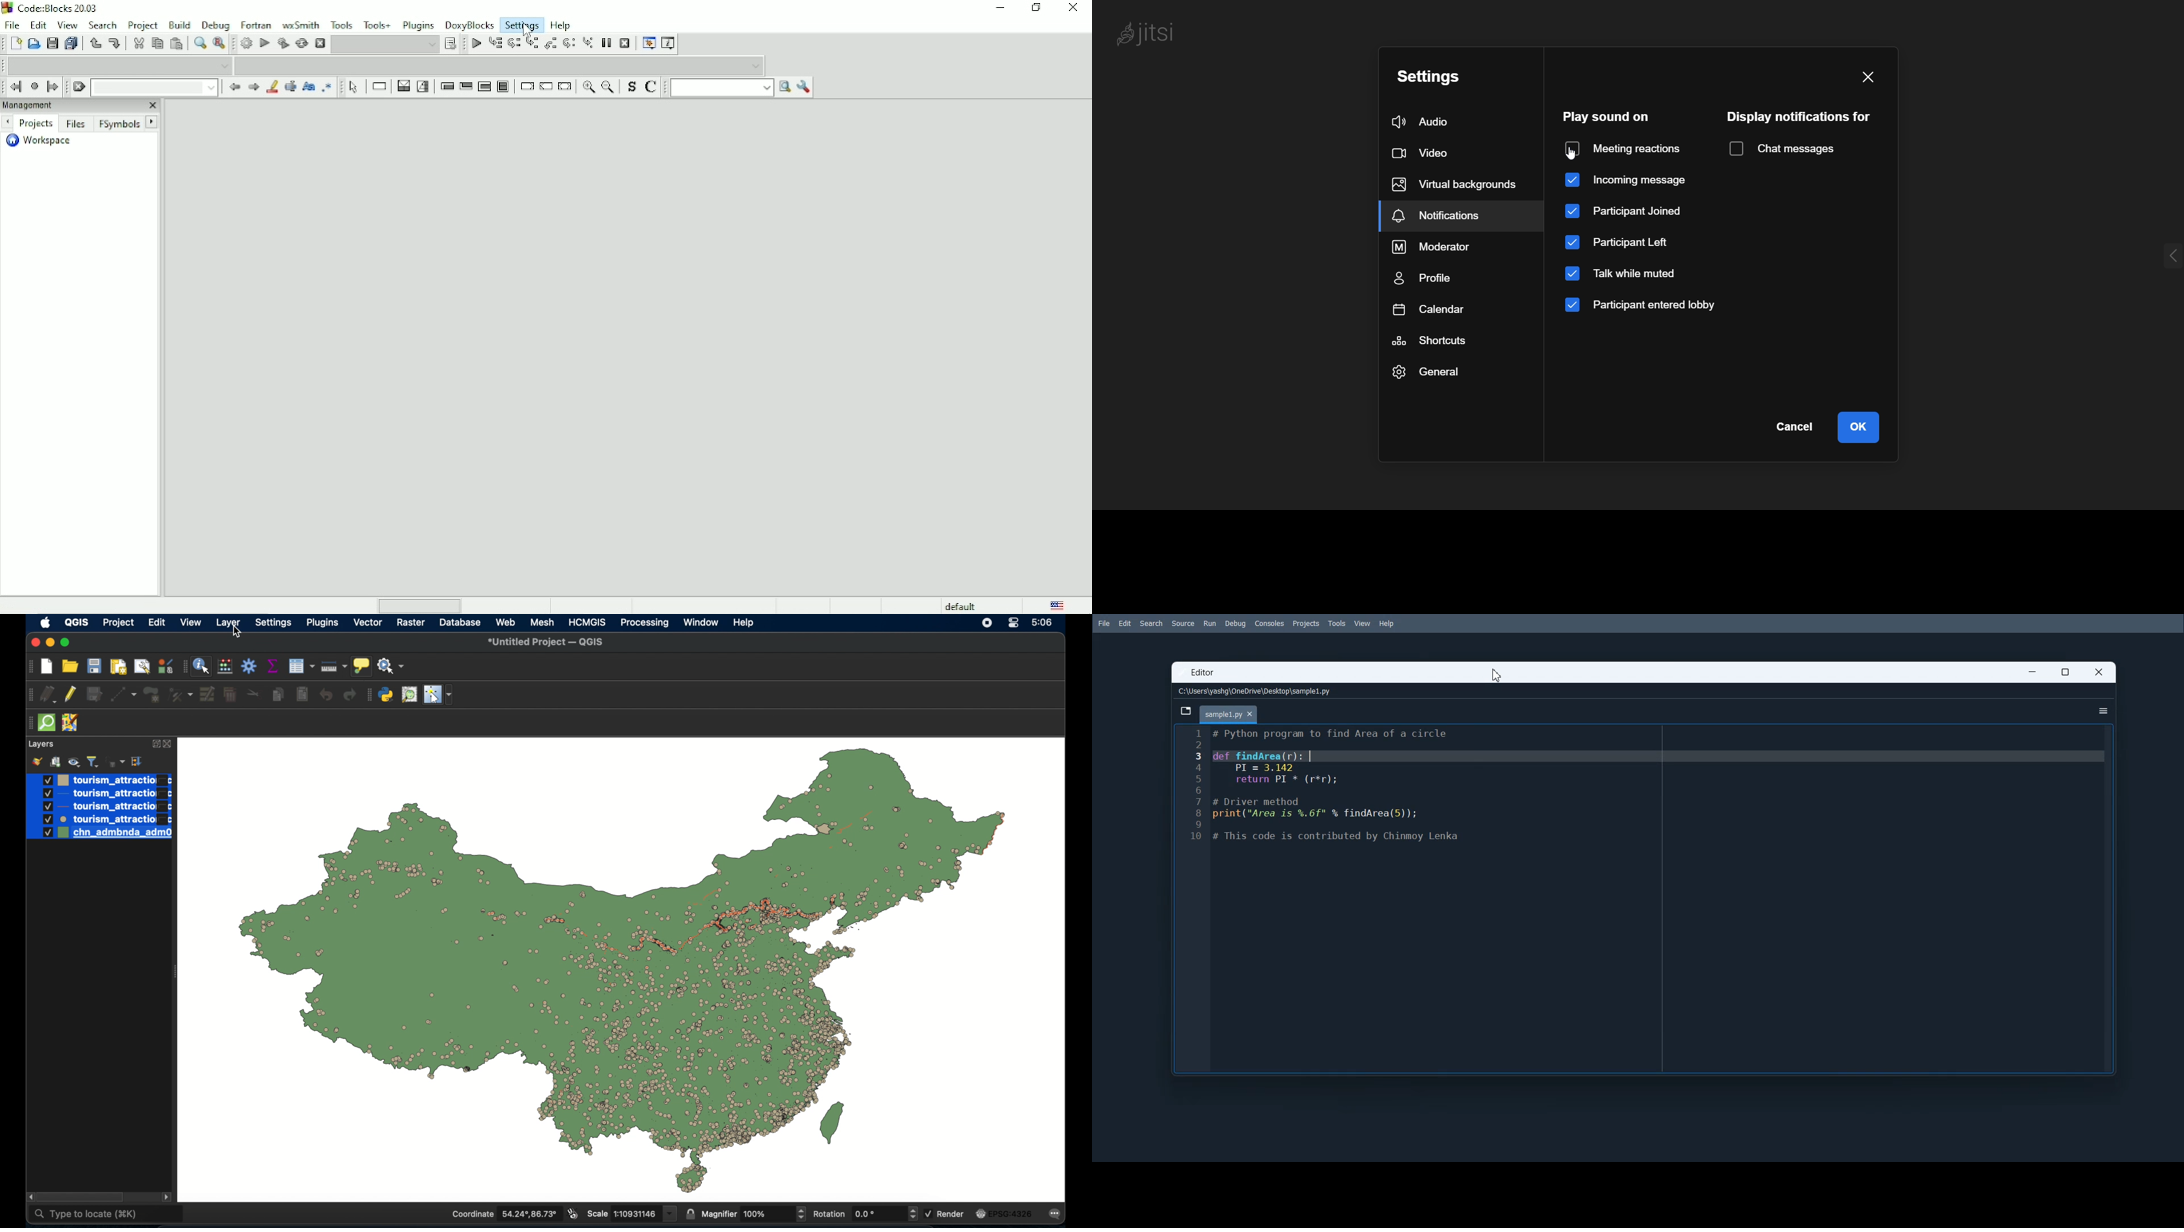 The image size is (2184, 1232). I want to click on play sound on, so click(1614, 117).